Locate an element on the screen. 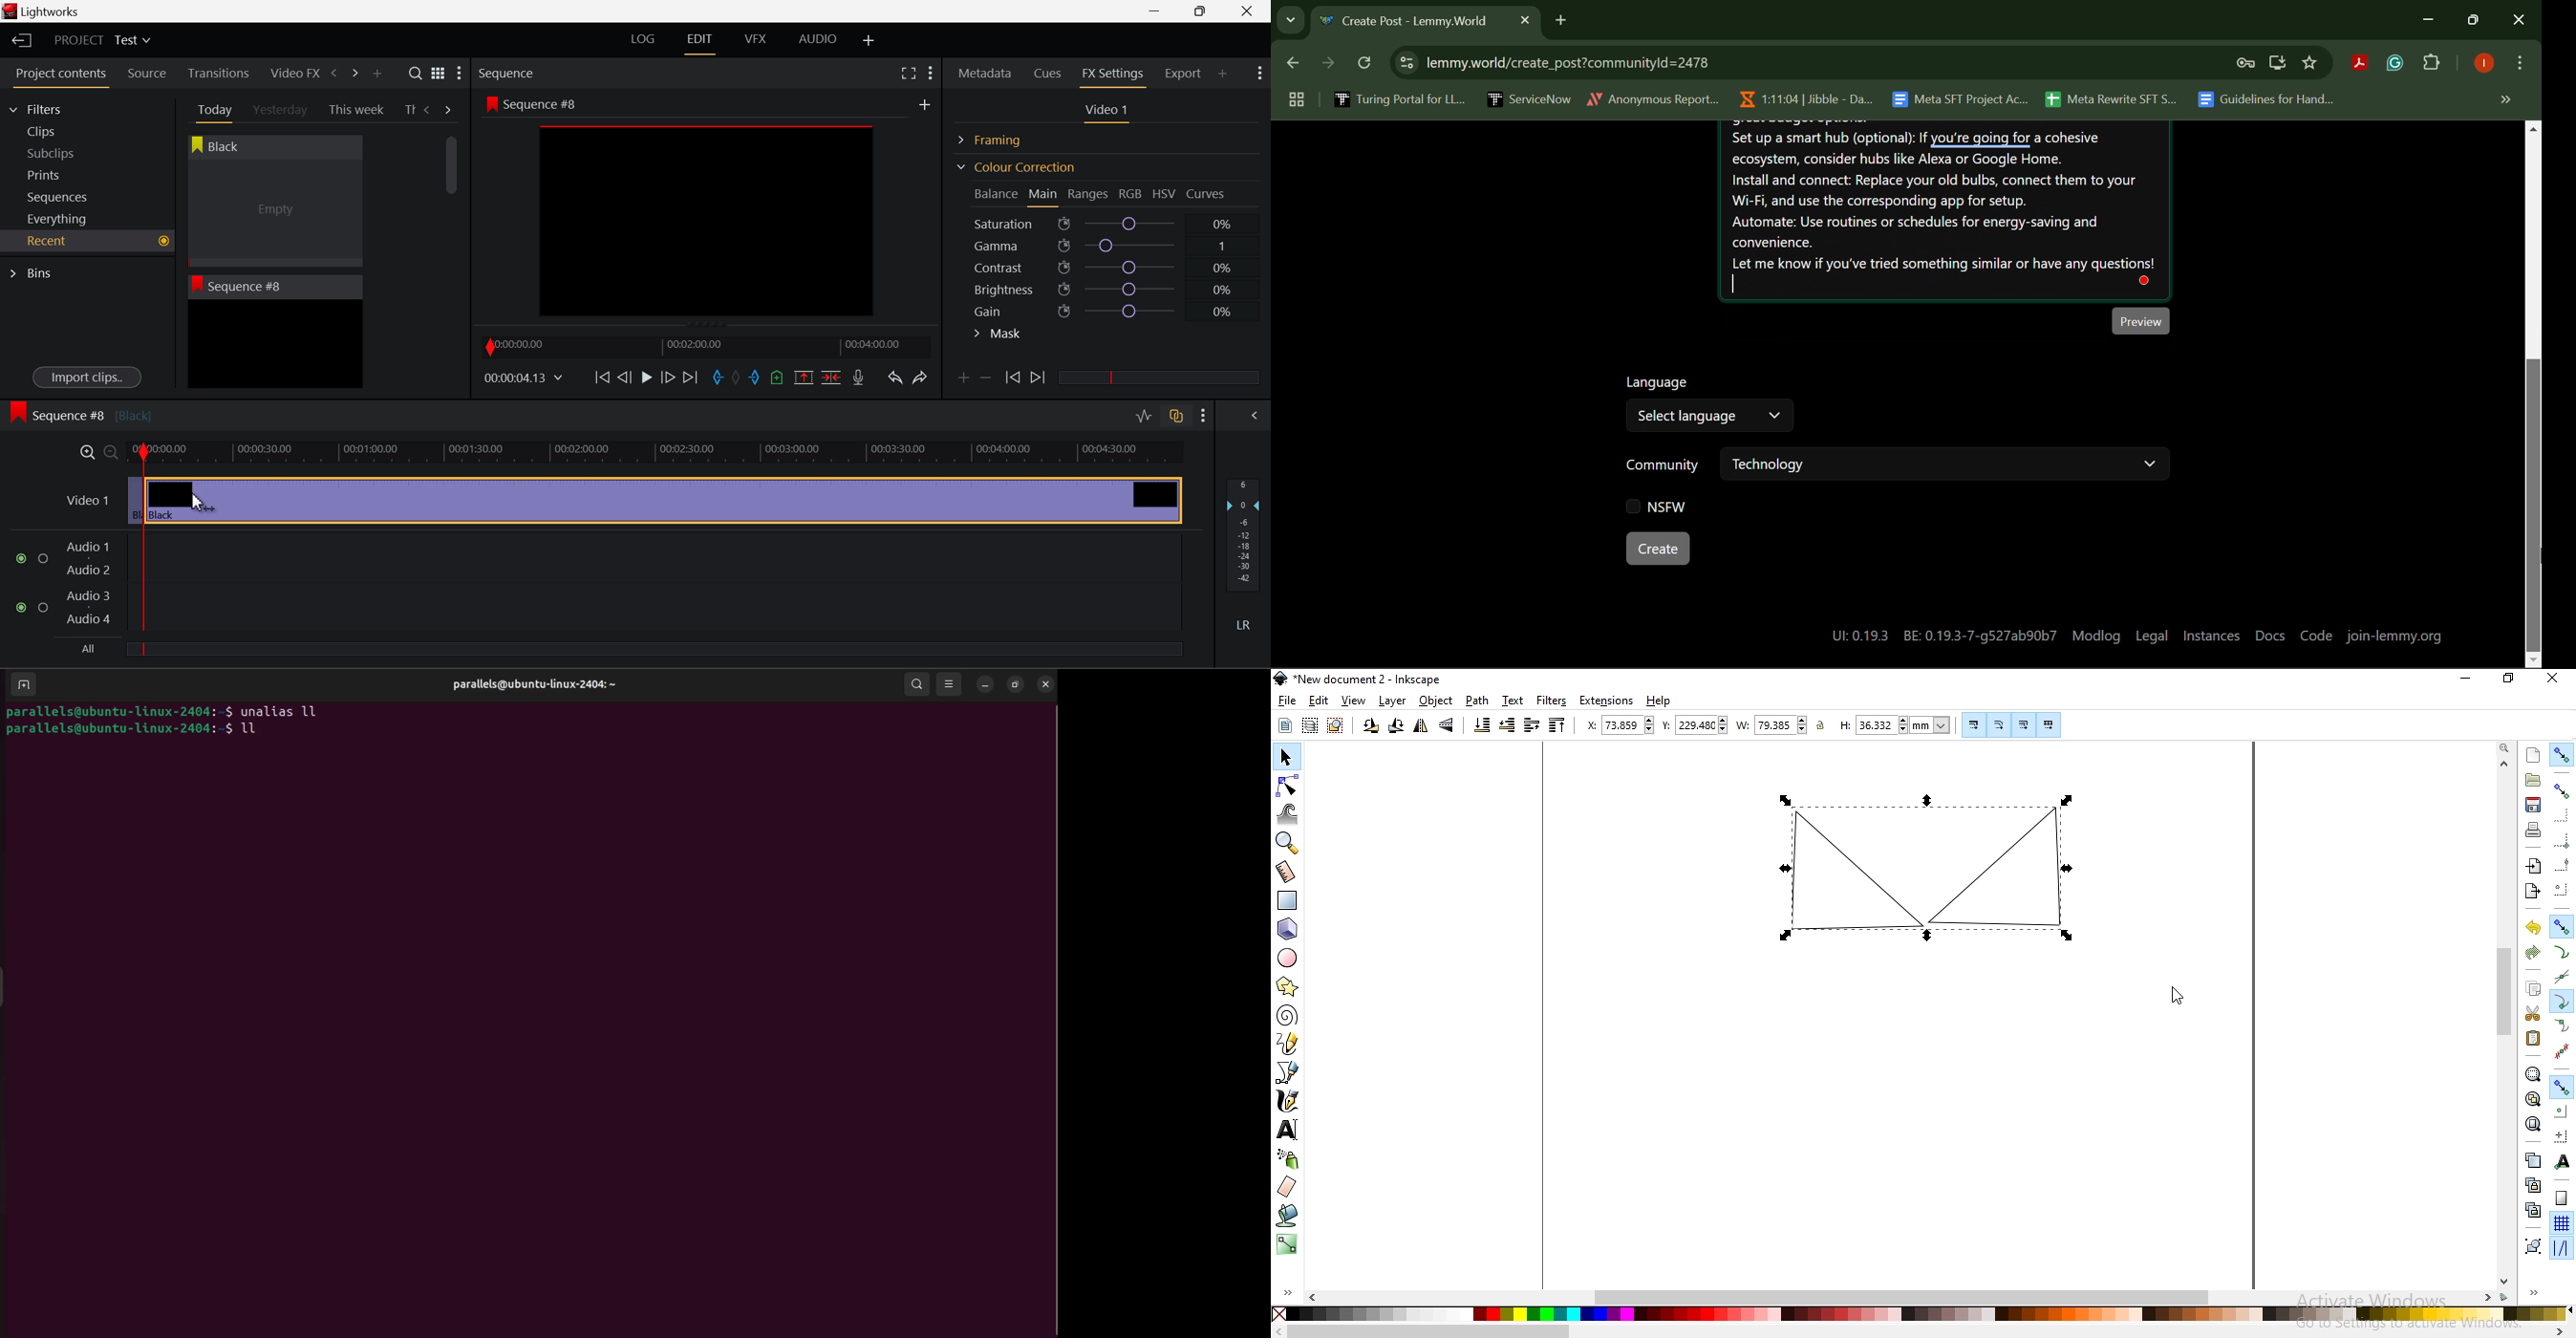 This screenshot has height=1344, width=2576. close is located at coordinates (1043, 683).